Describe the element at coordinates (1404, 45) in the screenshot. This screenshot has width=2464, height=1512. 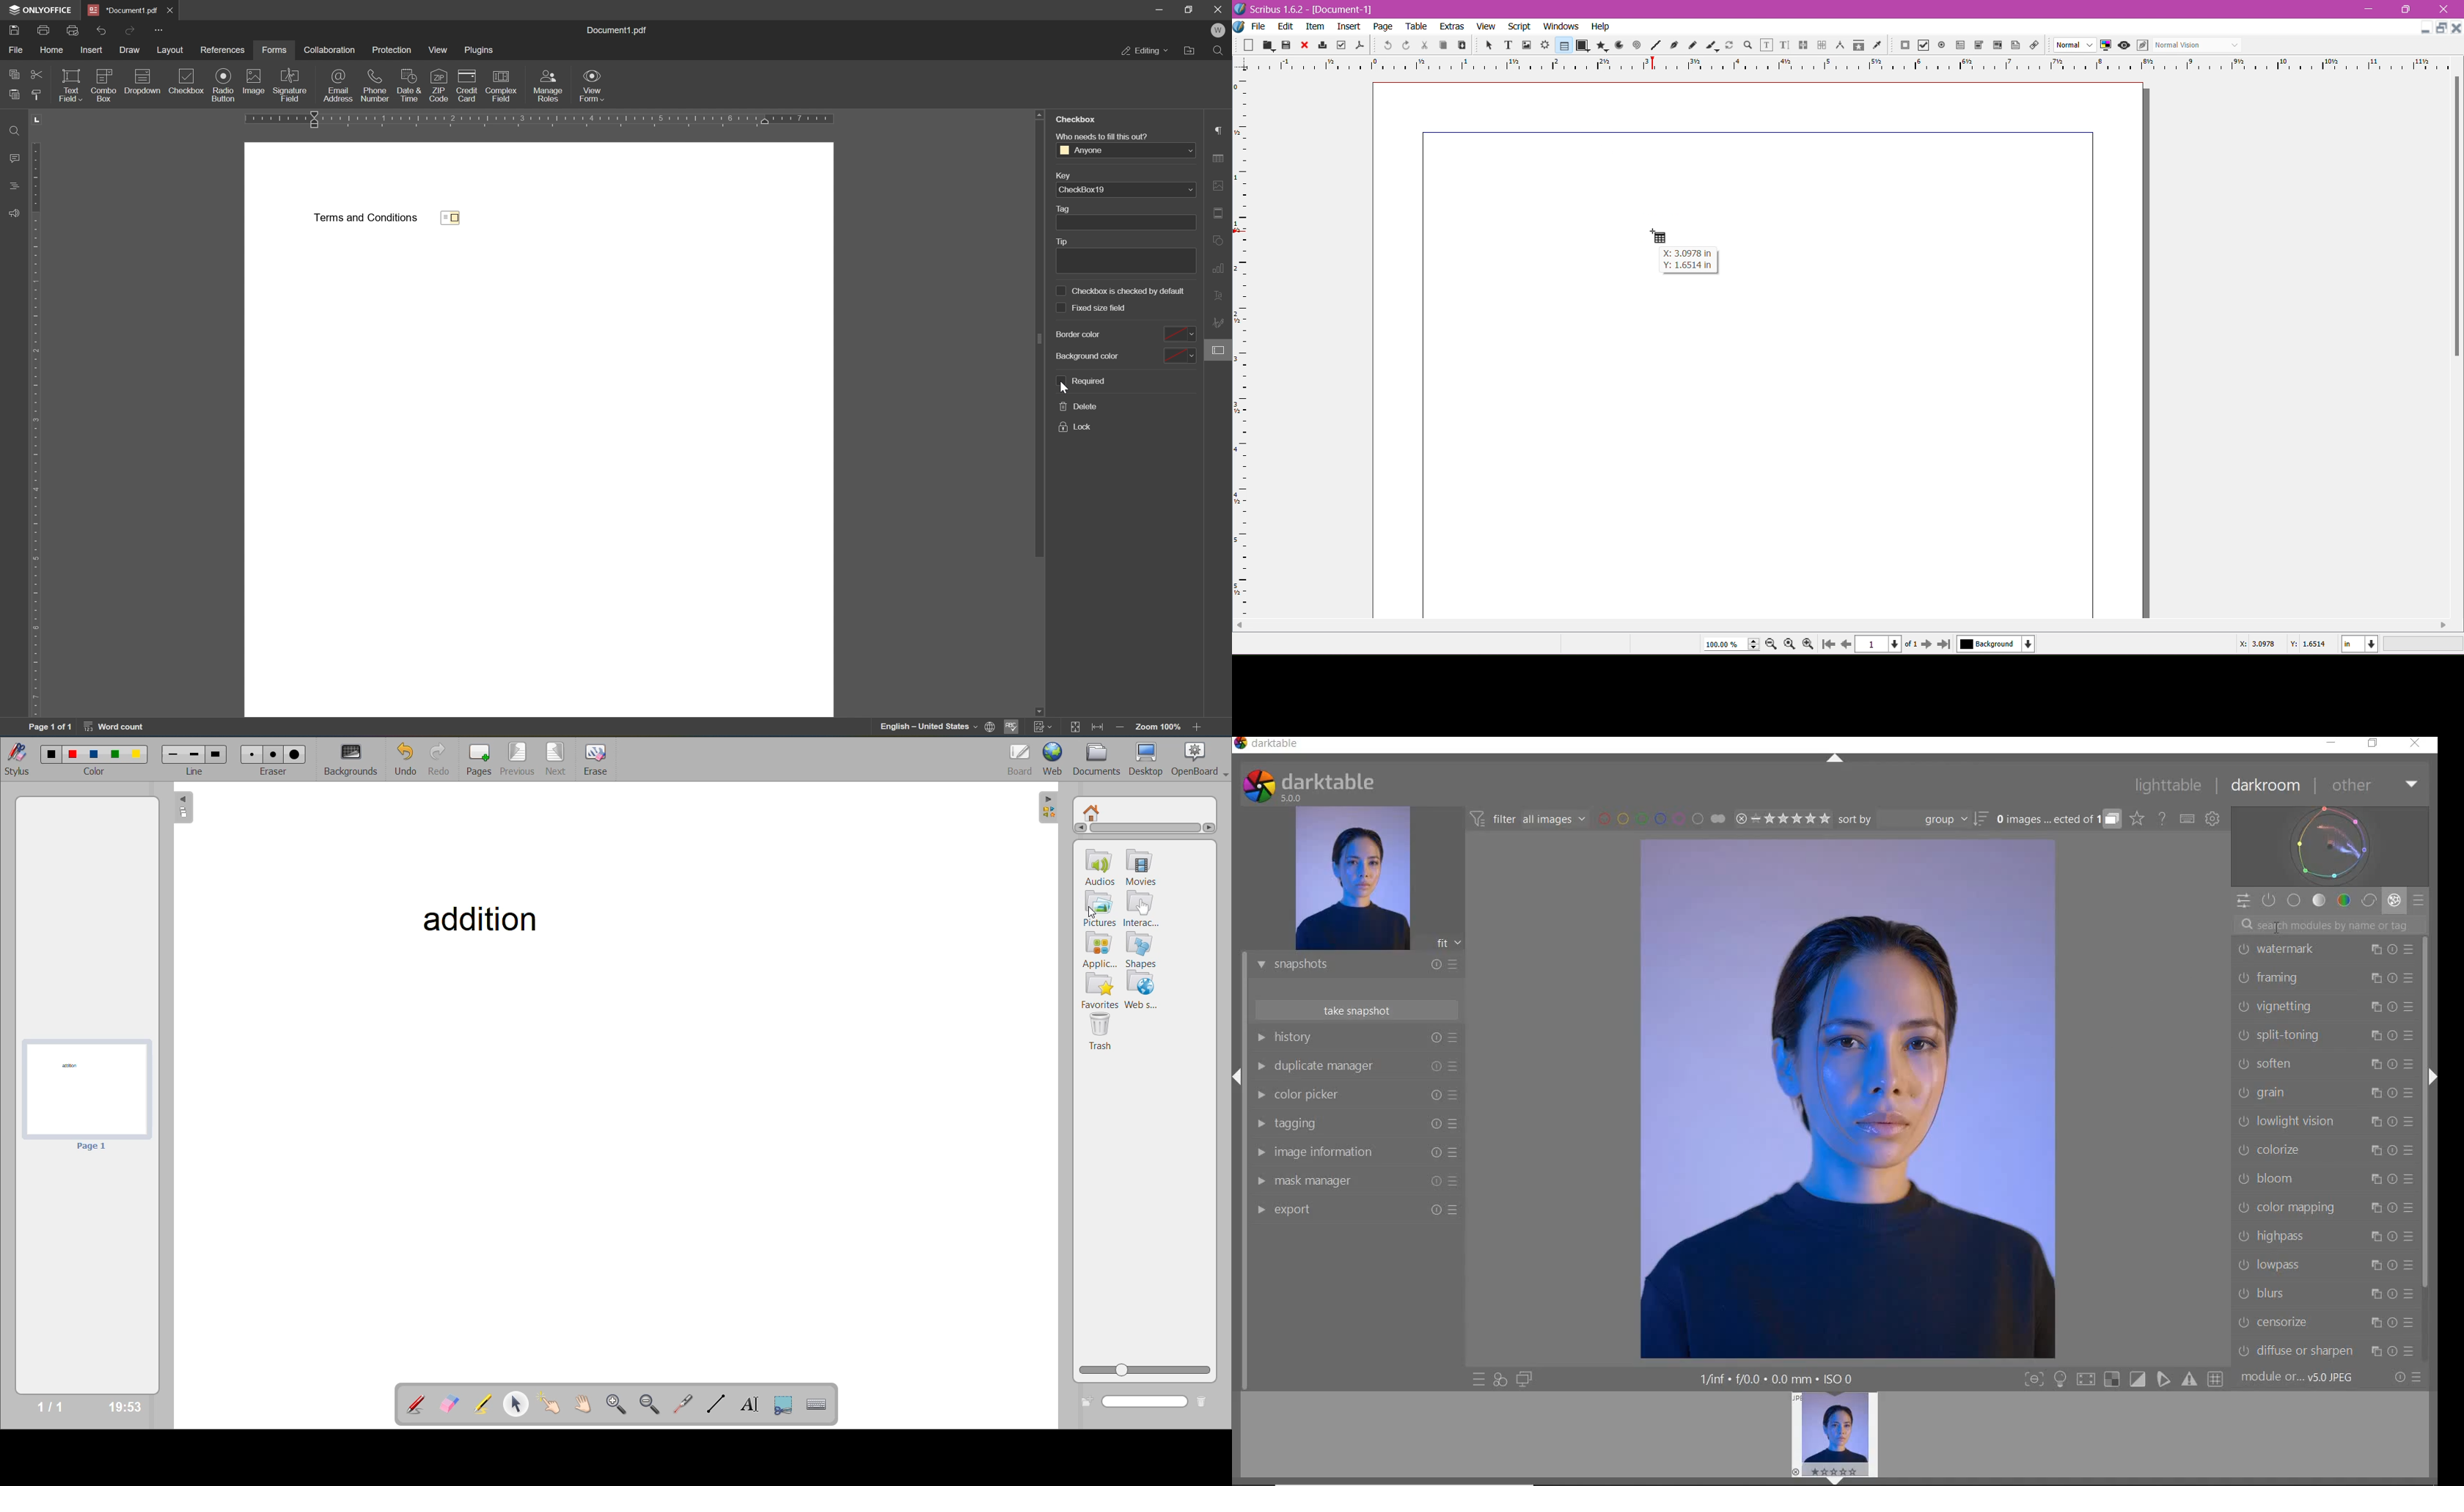
I see `Redo` at that location.